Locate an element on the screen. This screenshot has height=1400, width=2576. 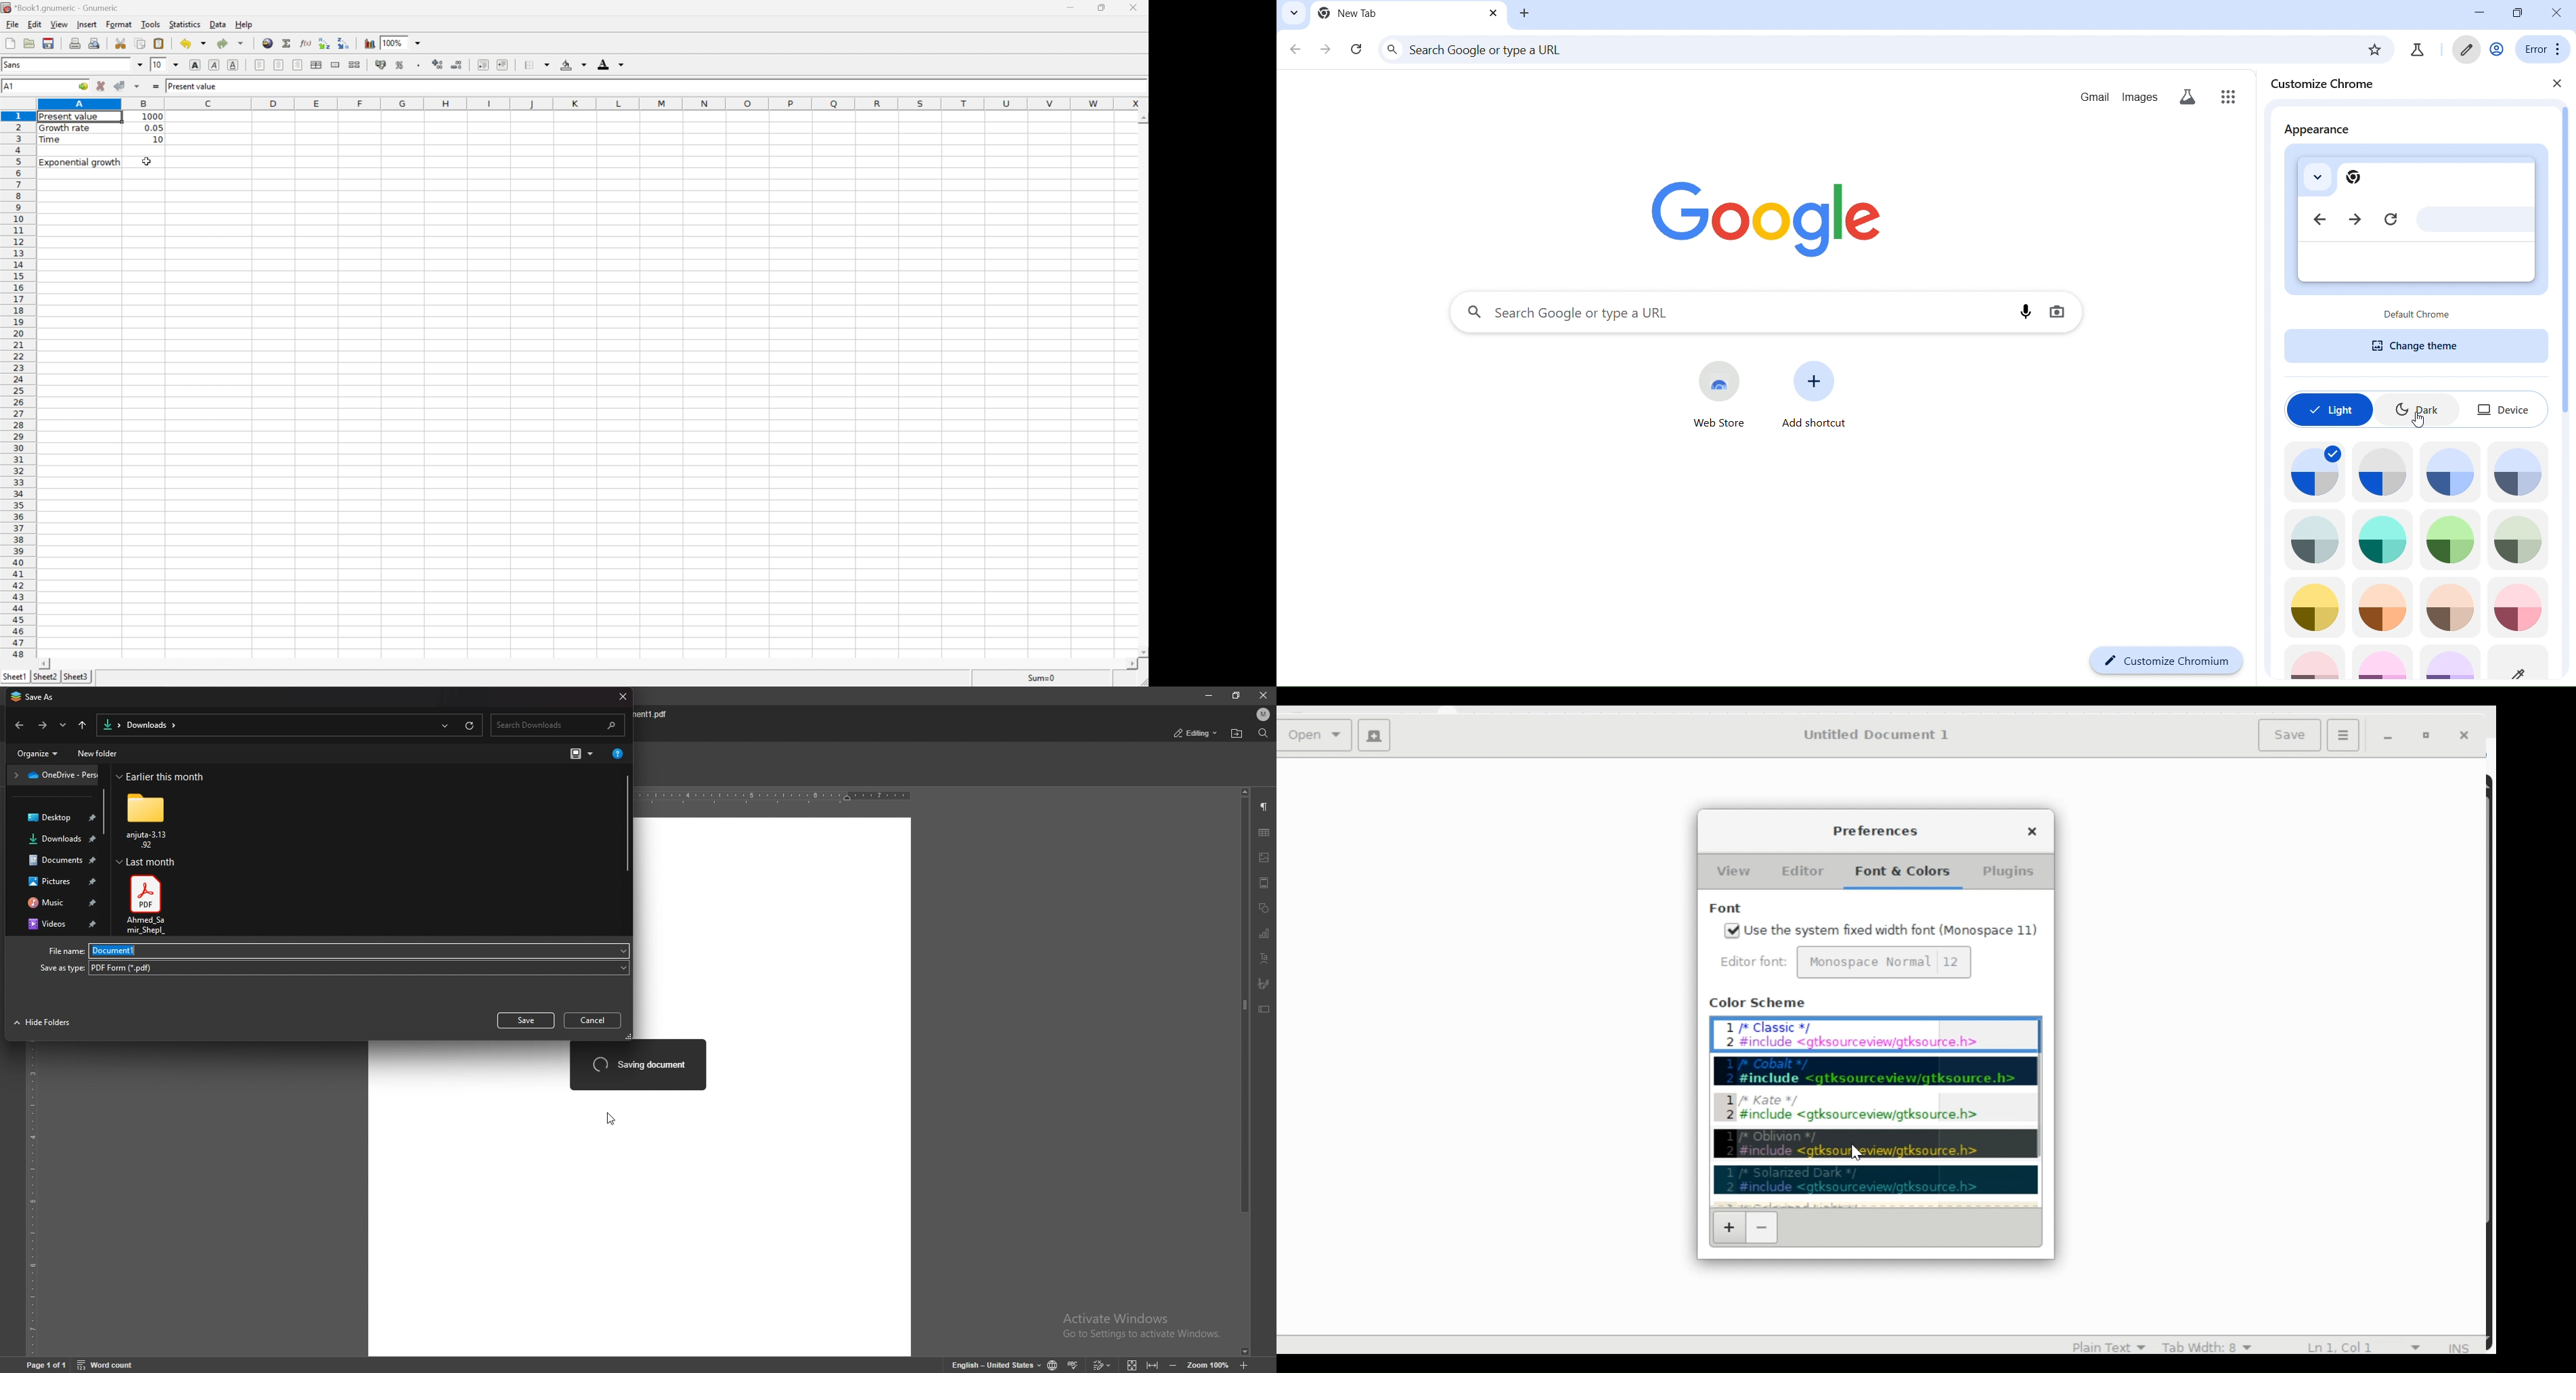
close is located at coordinates (2558, 83).